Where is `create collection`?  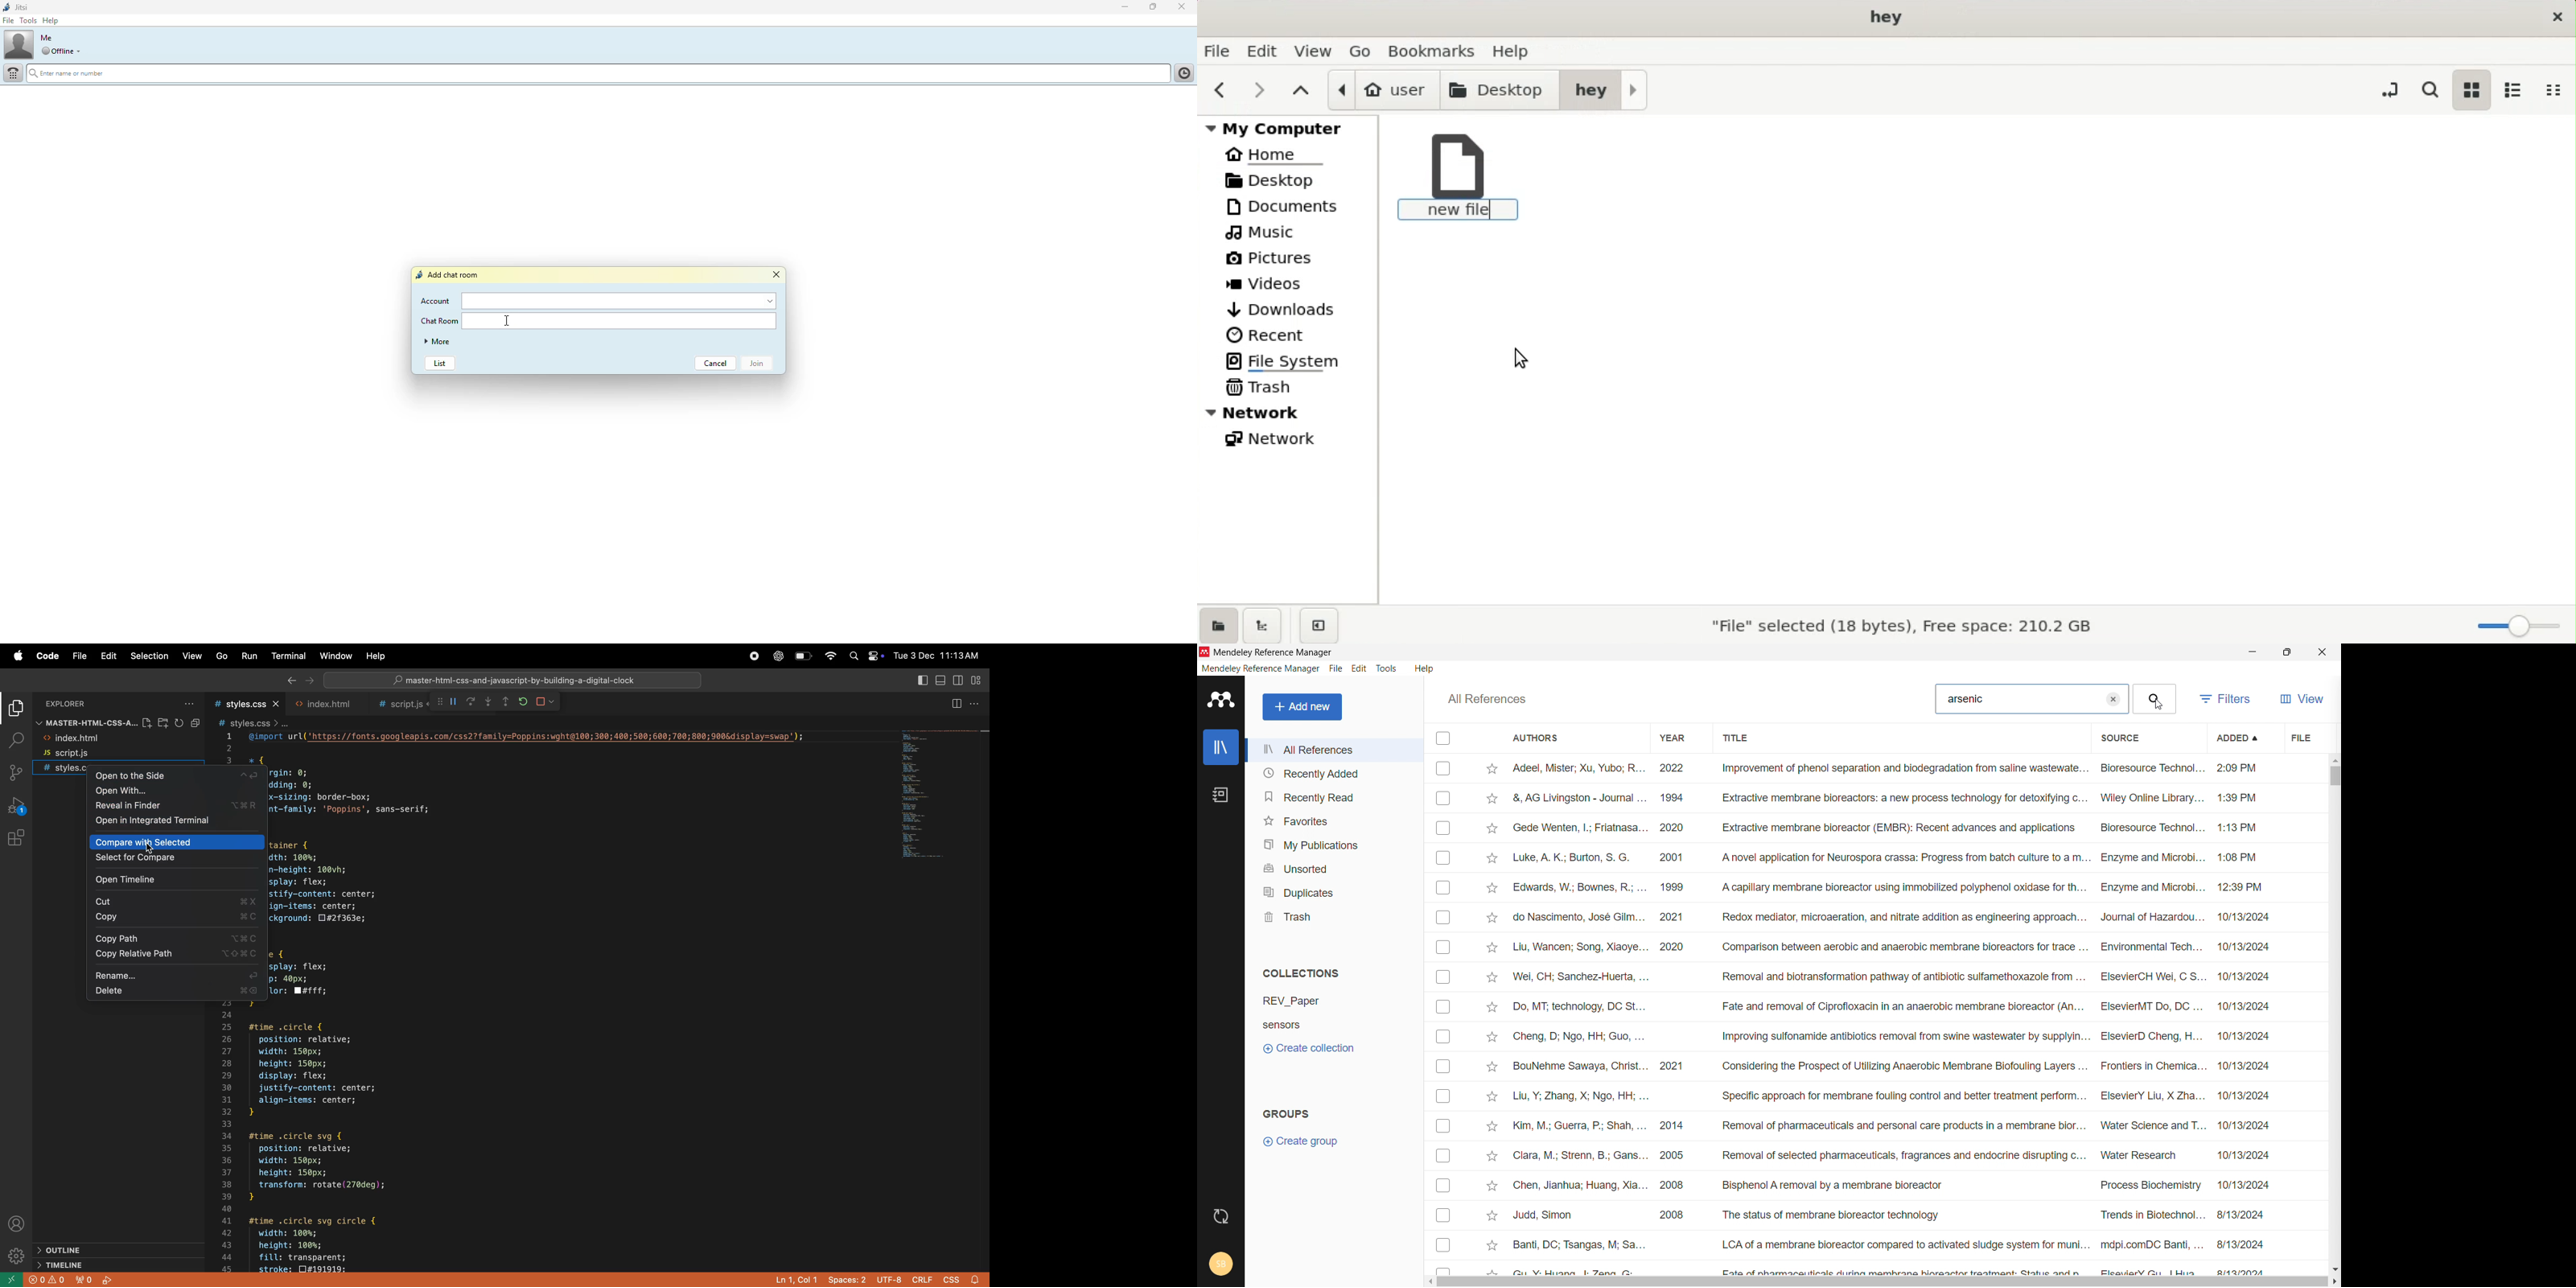 create collection is located at coordinates (1335, 1049).